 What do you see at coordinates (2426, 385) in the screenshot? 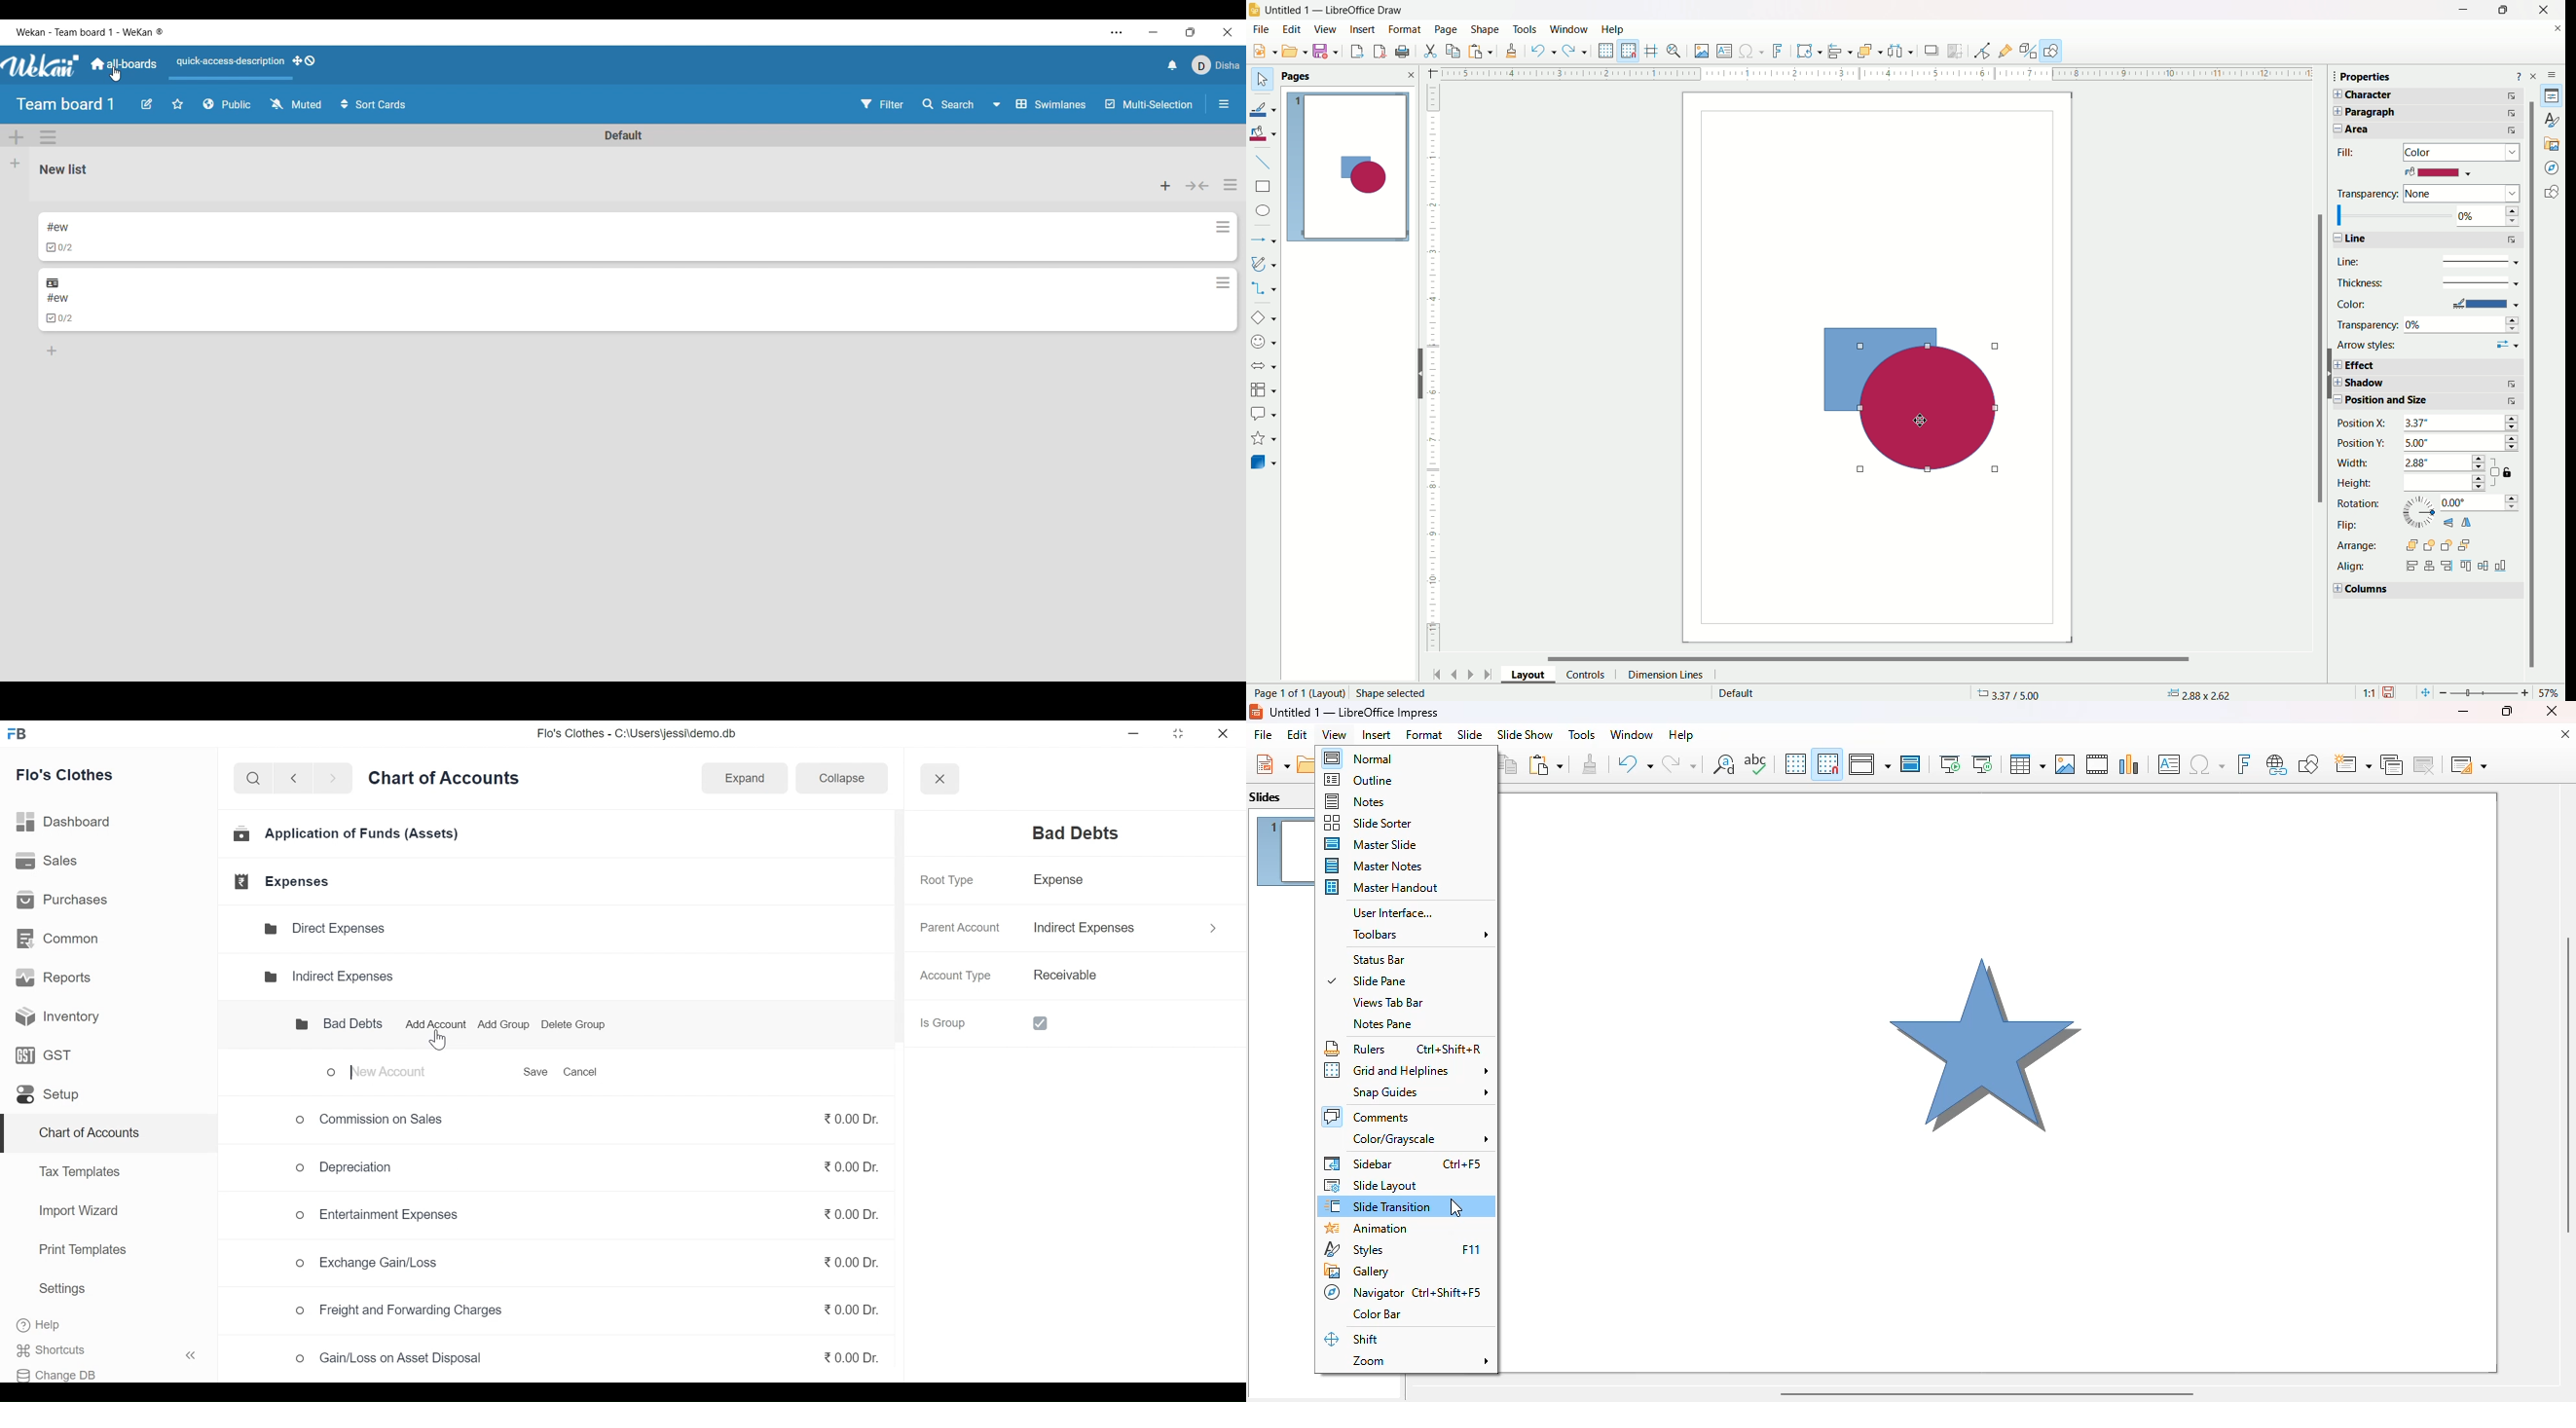
I see `shadow` at bounding box center [2426, 385].